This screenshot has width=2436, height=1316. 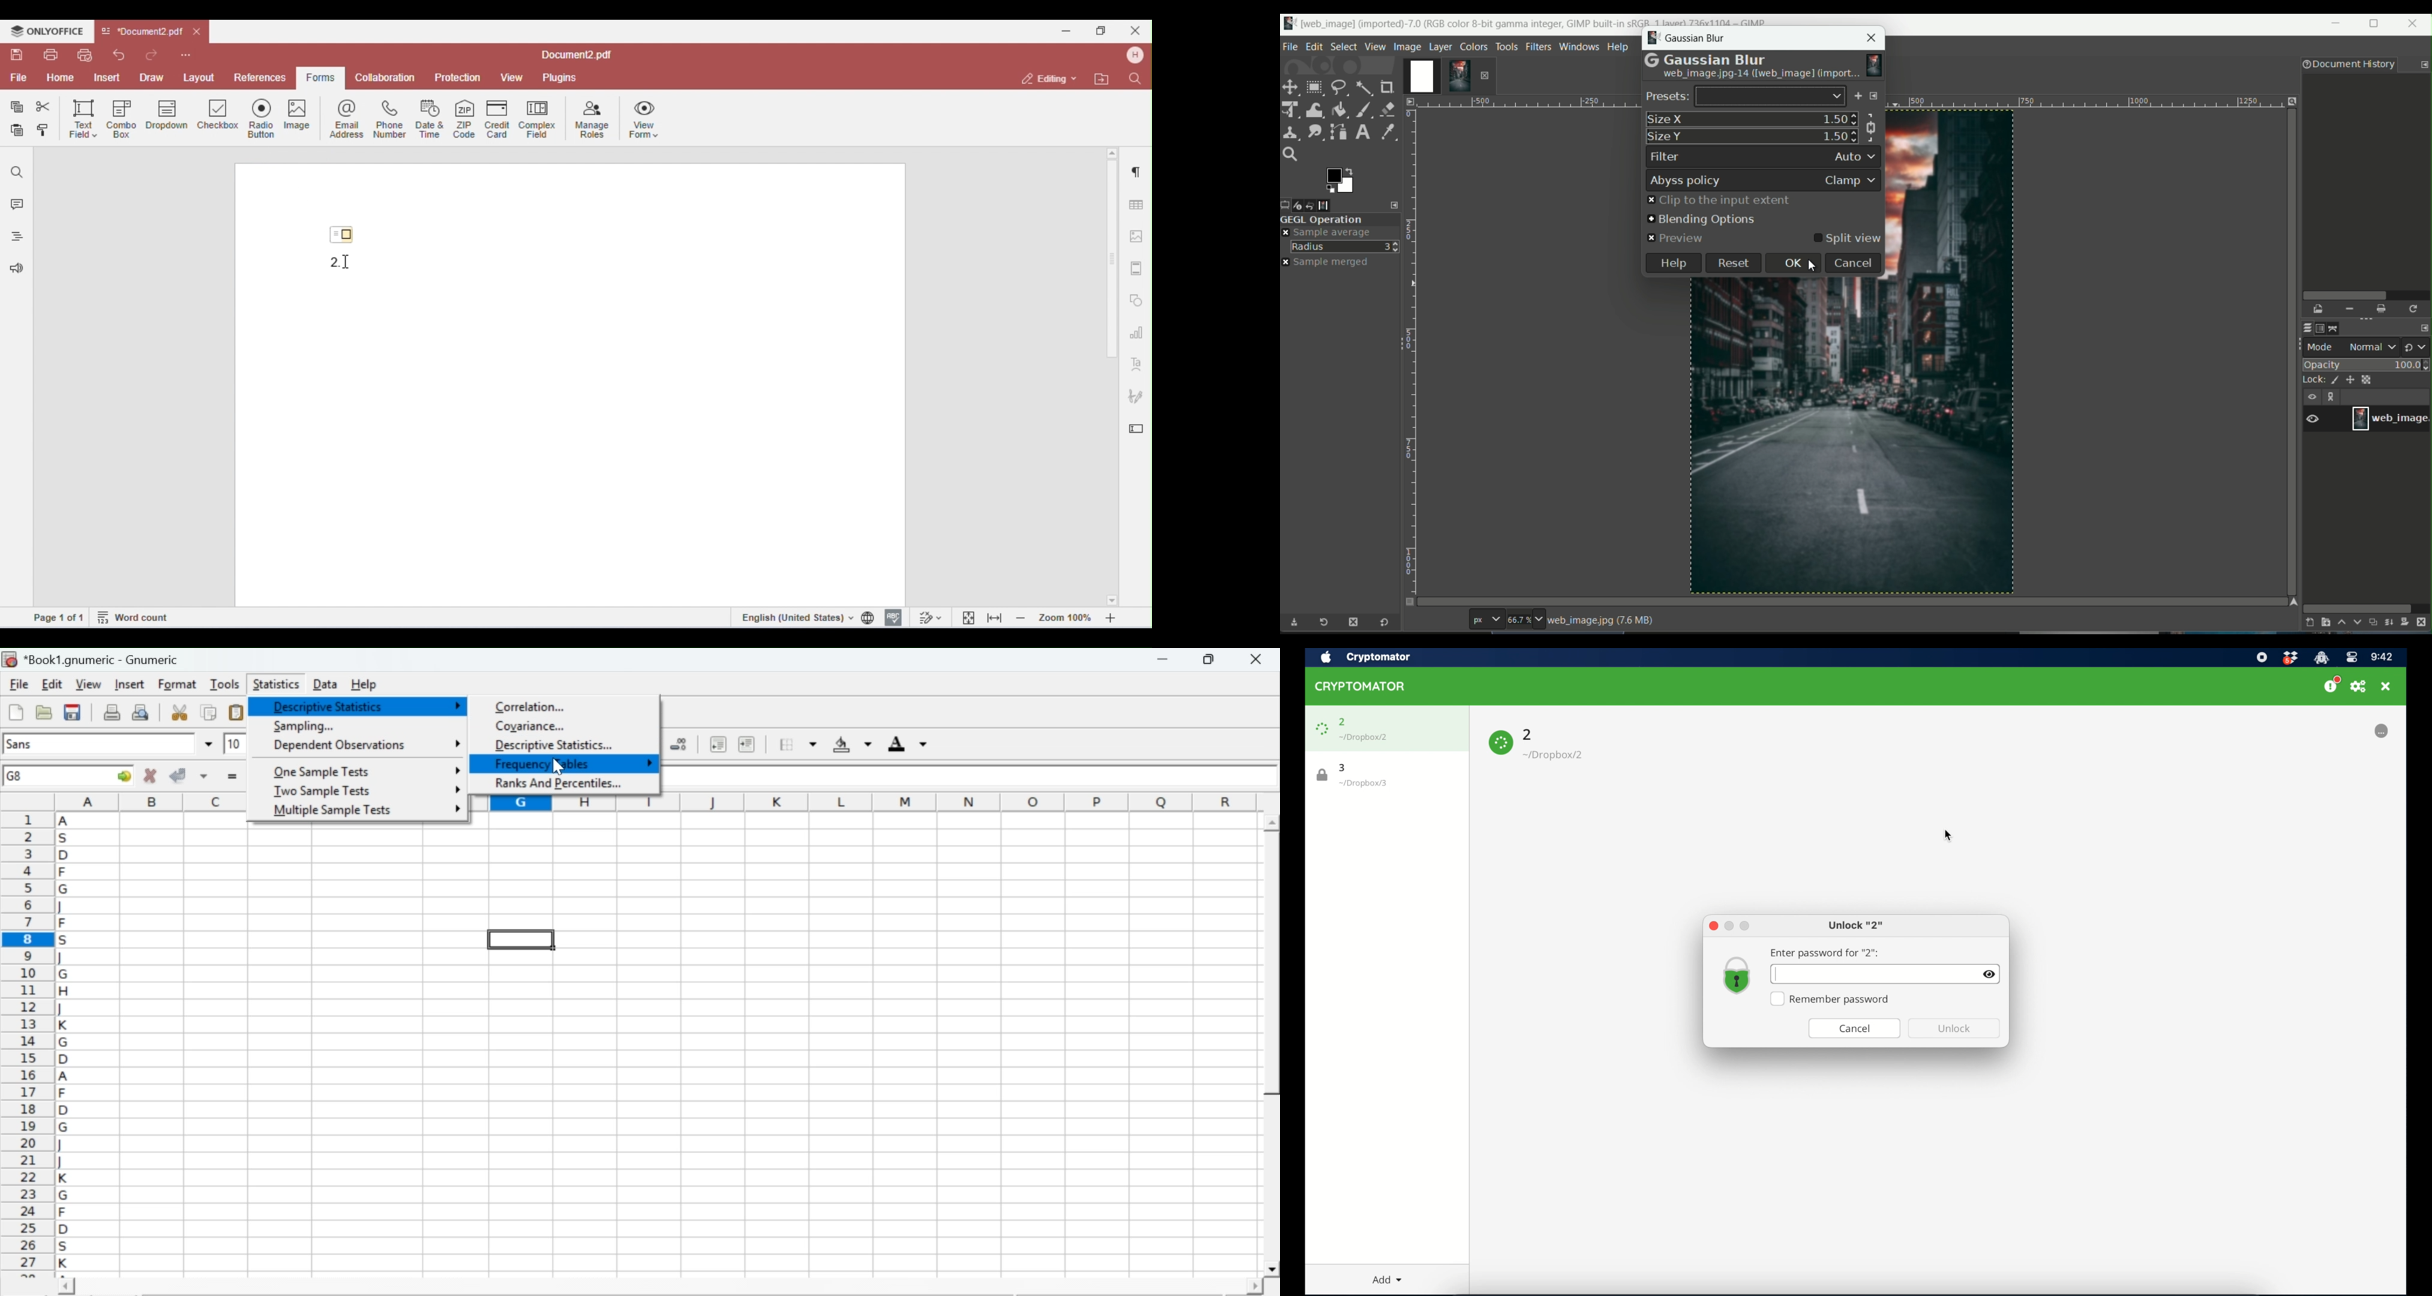 What do you see at coordinates (2311, 397) in the screenshot?
I see `(un)hide` at bounding box center [2311, 397].